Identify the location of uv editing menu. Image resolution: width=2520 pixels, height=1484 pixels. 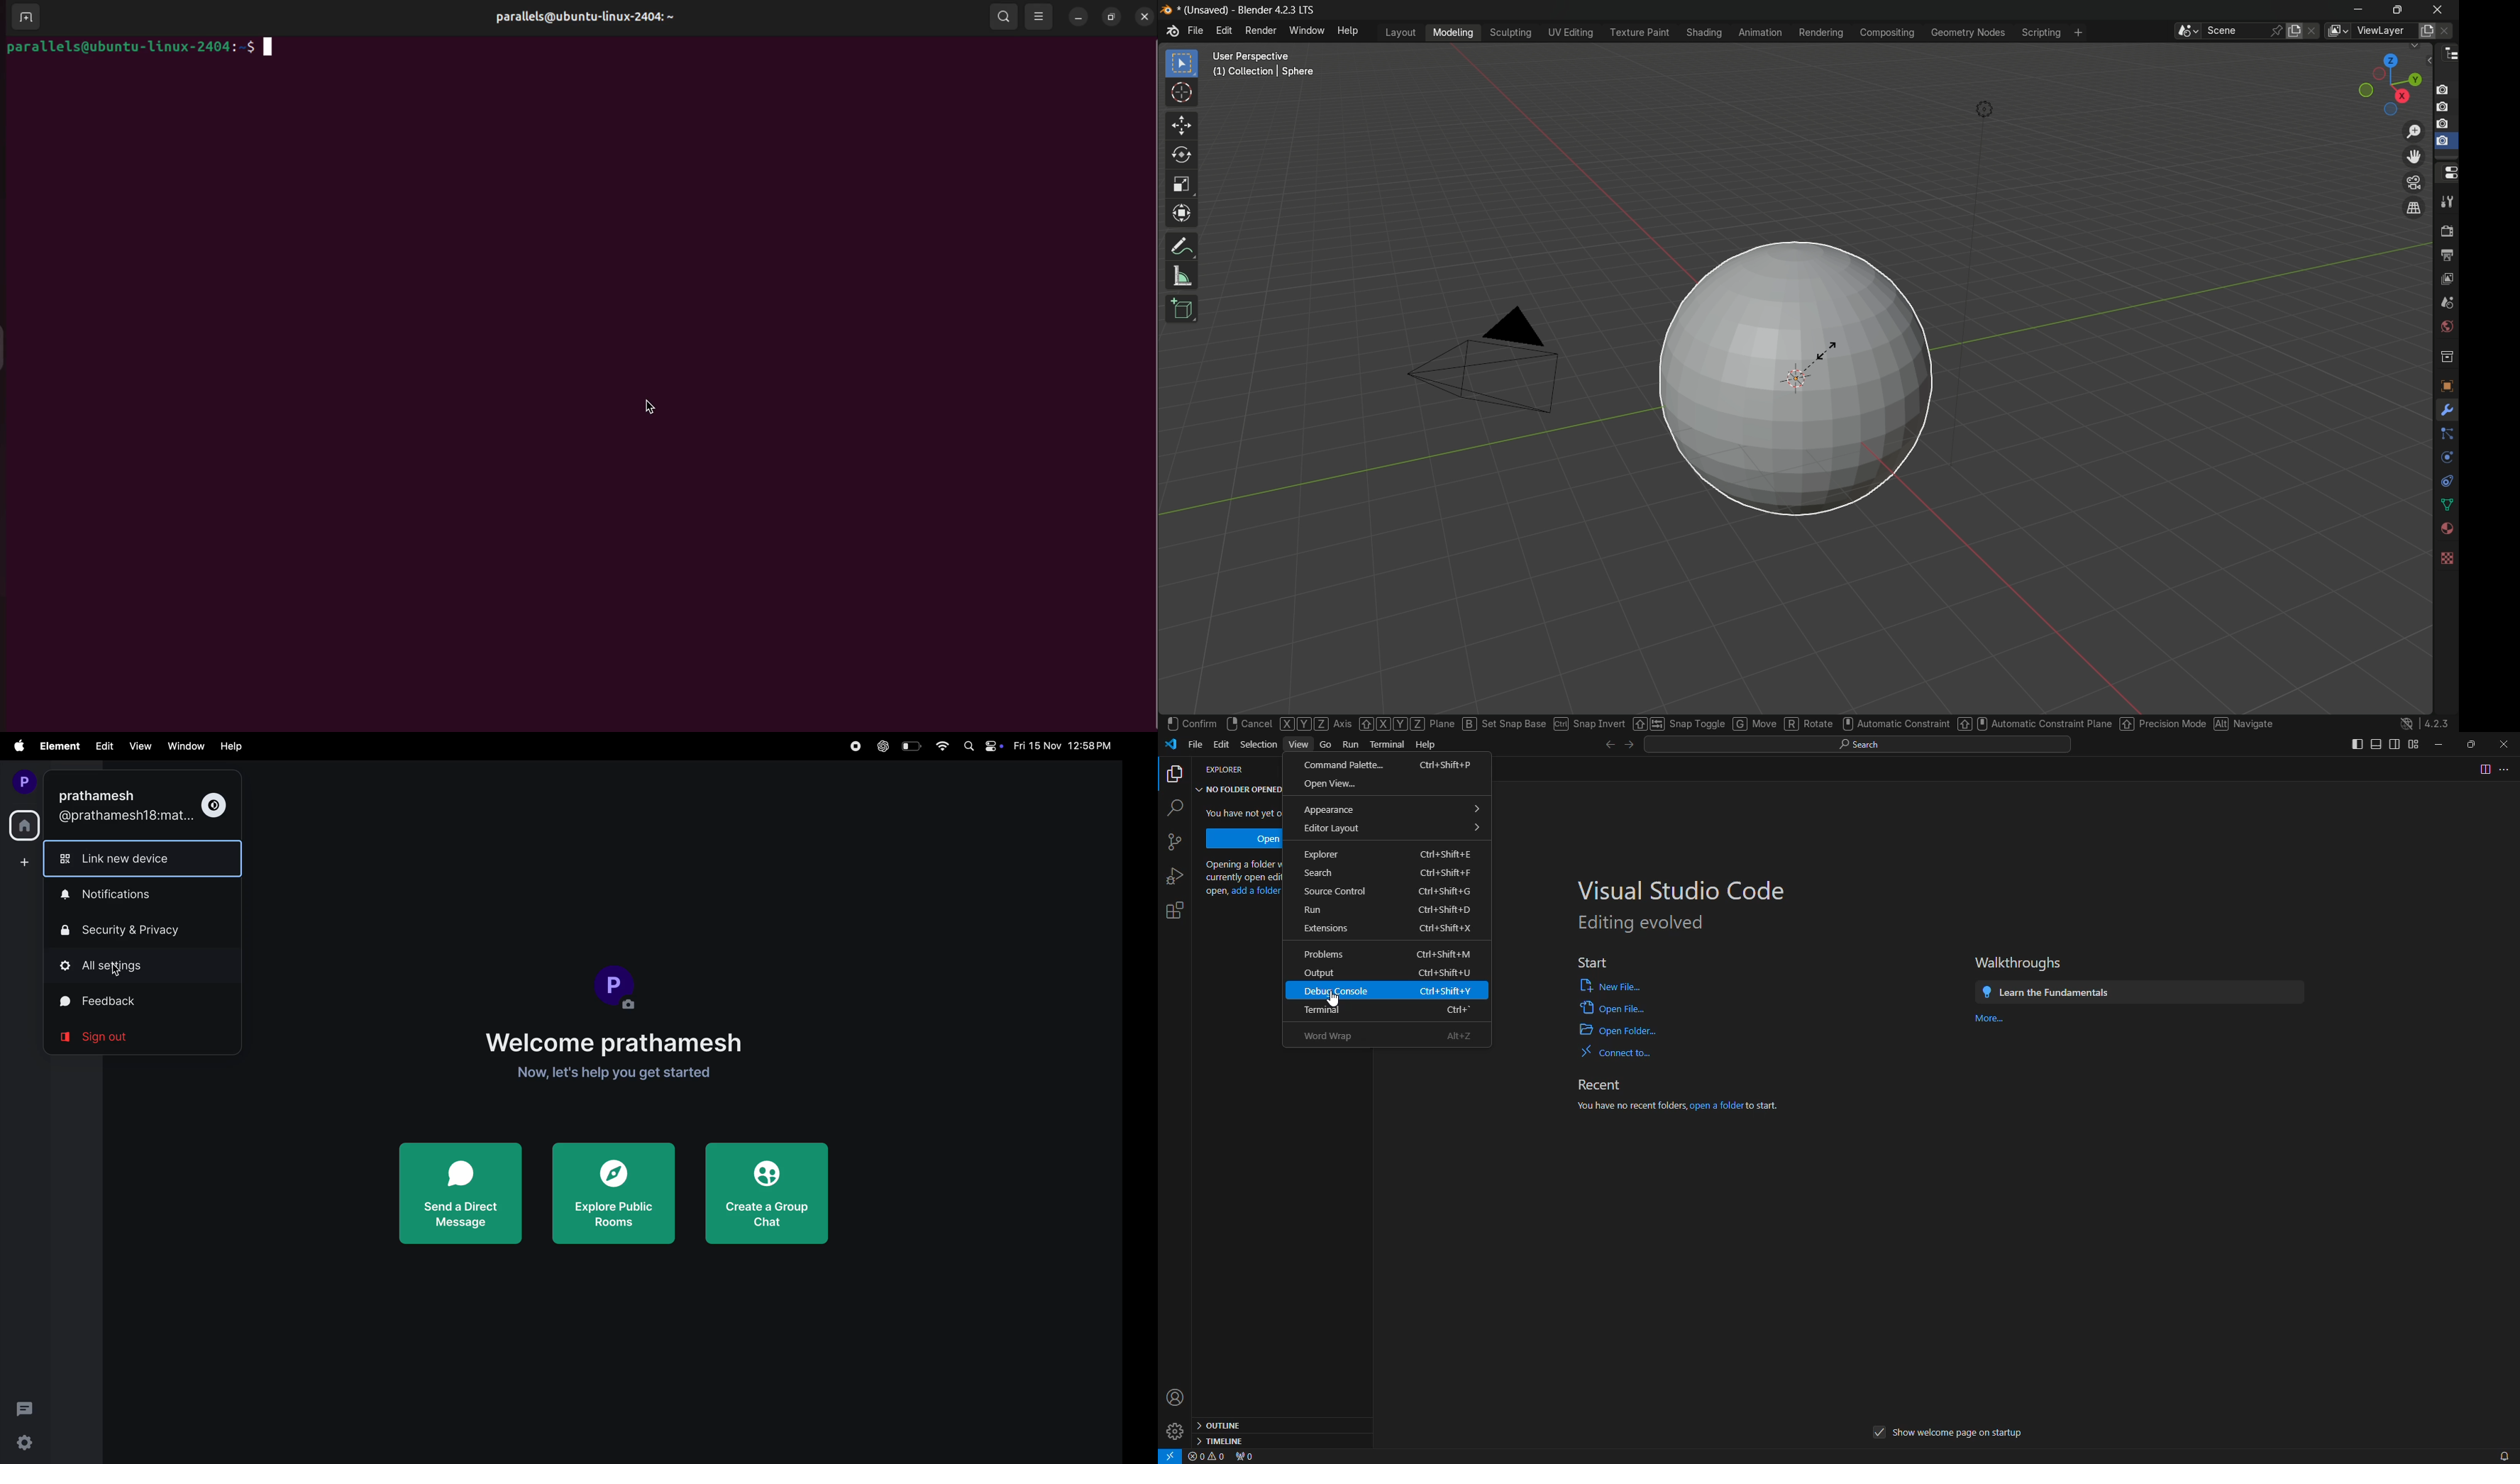
(1571, 33).